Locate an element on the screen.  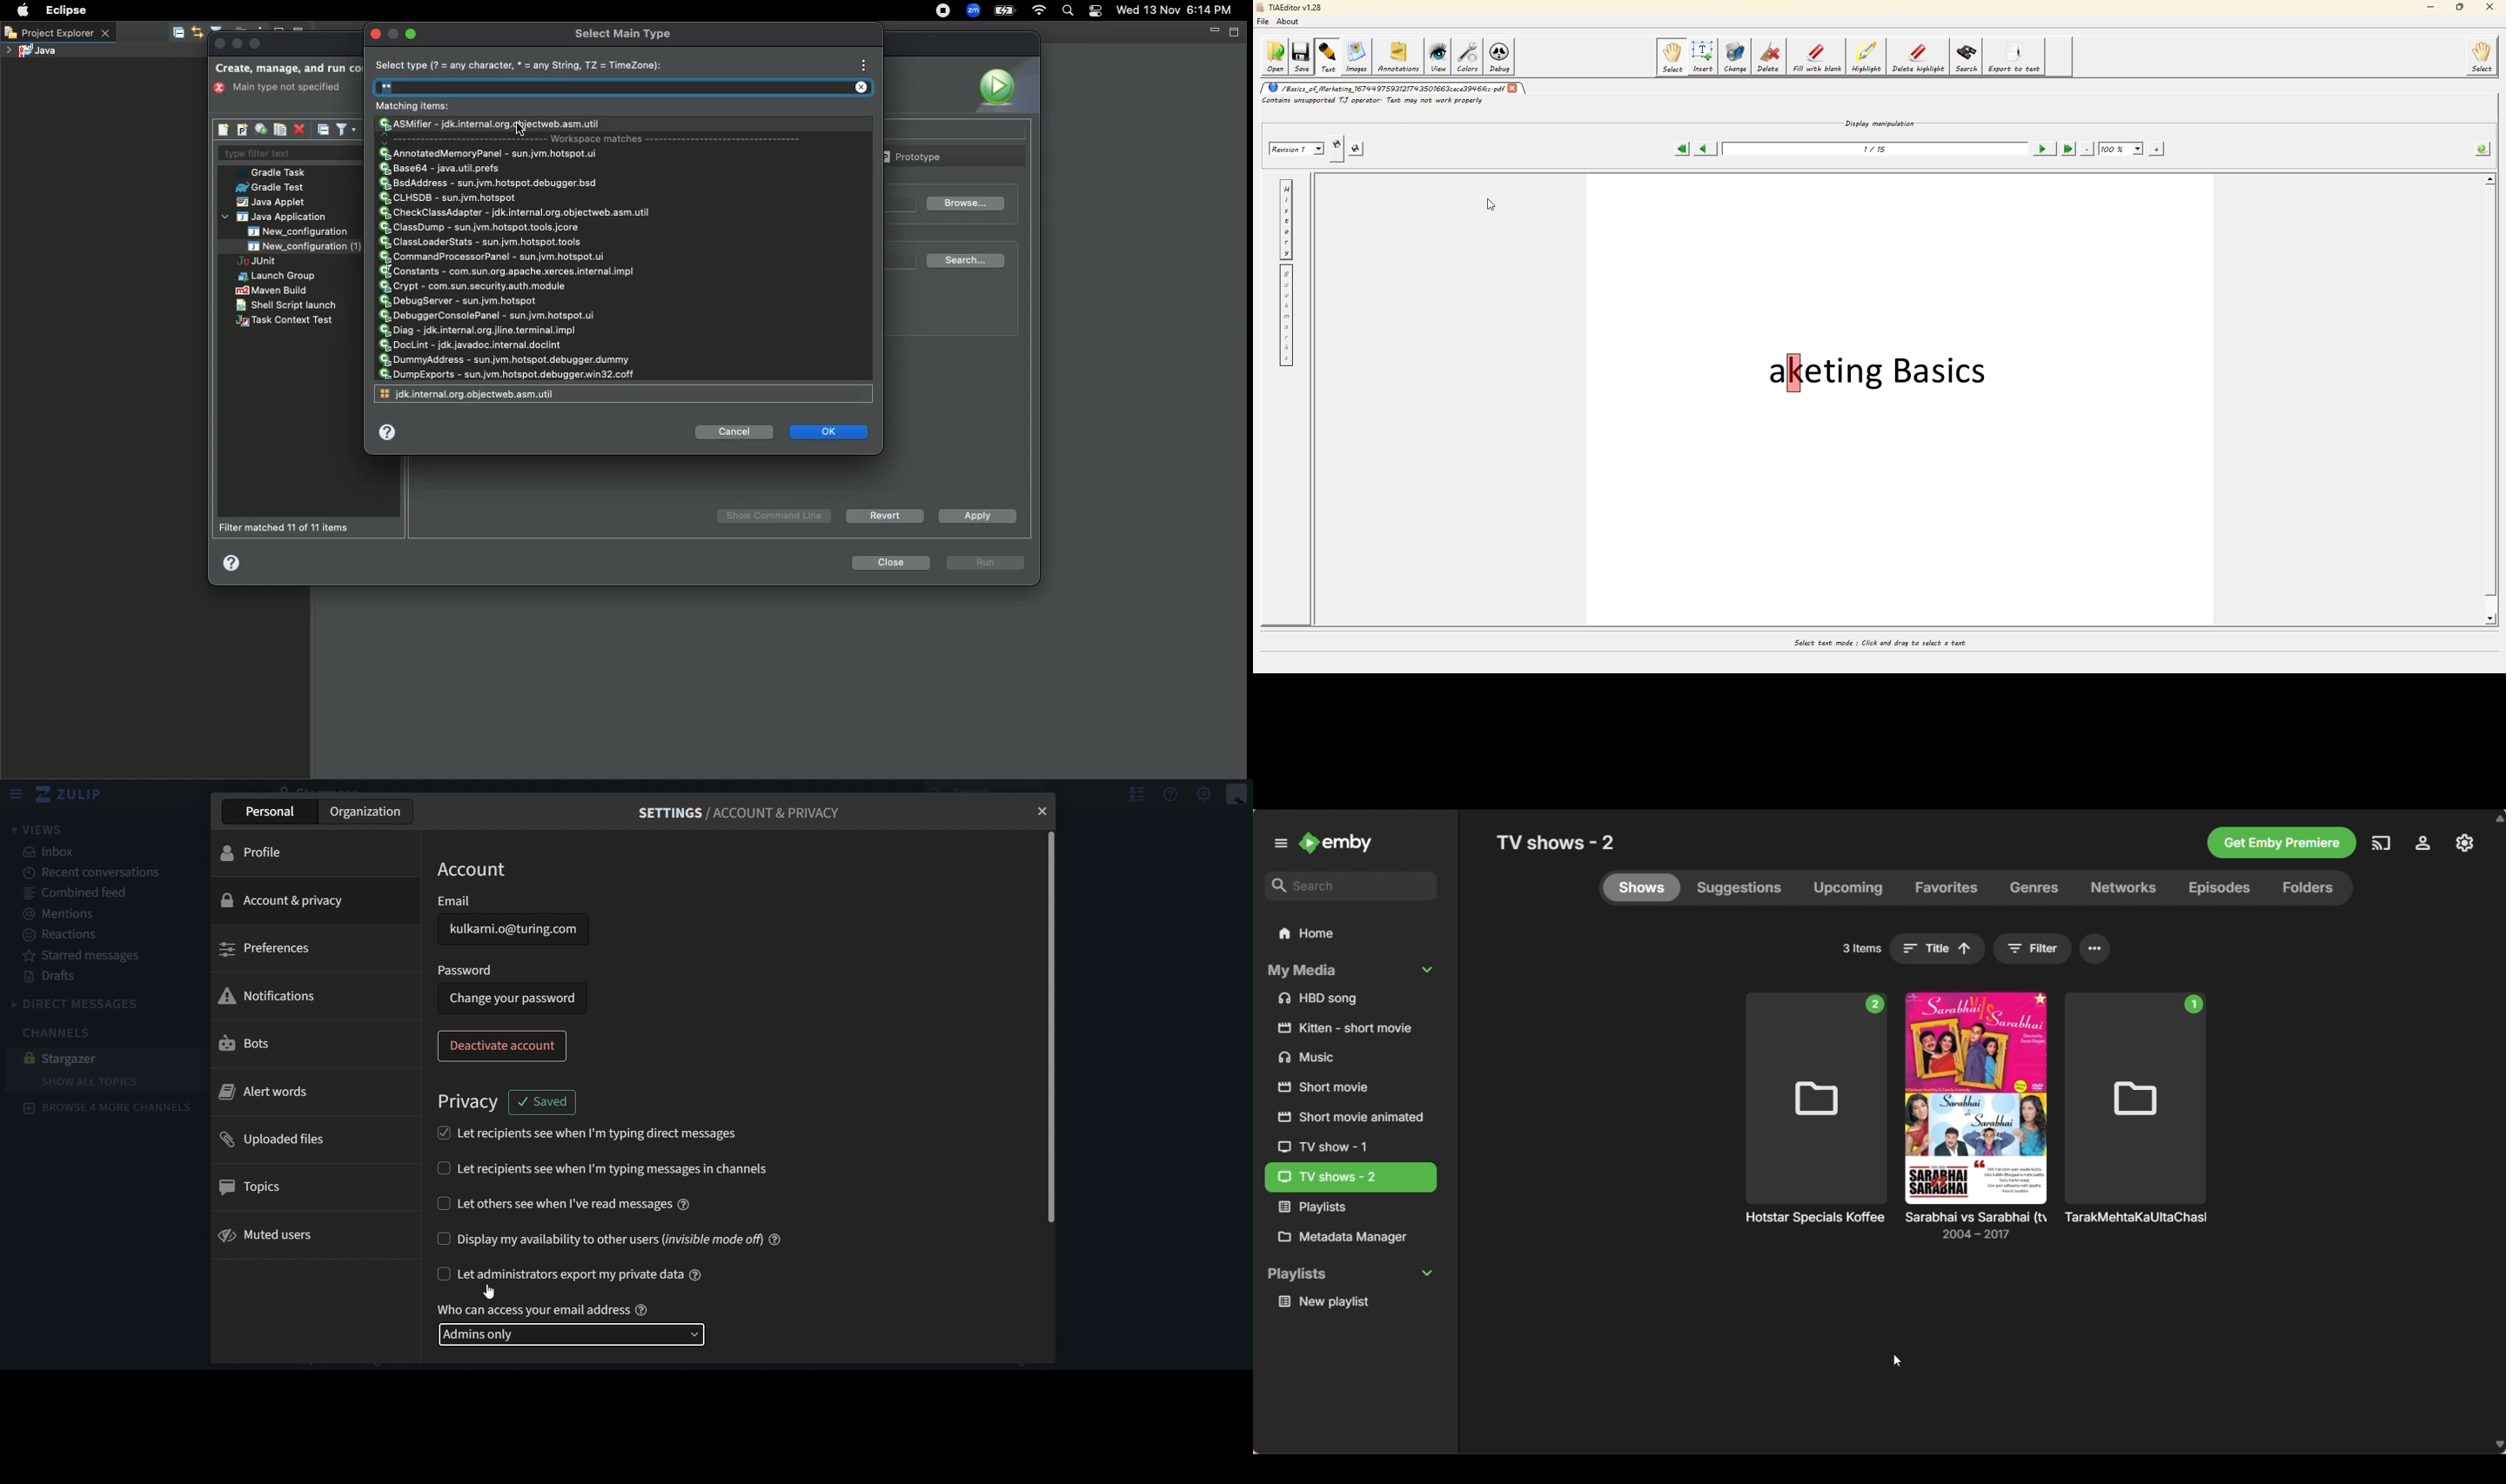
notifications is located at coordinates (269, 997).